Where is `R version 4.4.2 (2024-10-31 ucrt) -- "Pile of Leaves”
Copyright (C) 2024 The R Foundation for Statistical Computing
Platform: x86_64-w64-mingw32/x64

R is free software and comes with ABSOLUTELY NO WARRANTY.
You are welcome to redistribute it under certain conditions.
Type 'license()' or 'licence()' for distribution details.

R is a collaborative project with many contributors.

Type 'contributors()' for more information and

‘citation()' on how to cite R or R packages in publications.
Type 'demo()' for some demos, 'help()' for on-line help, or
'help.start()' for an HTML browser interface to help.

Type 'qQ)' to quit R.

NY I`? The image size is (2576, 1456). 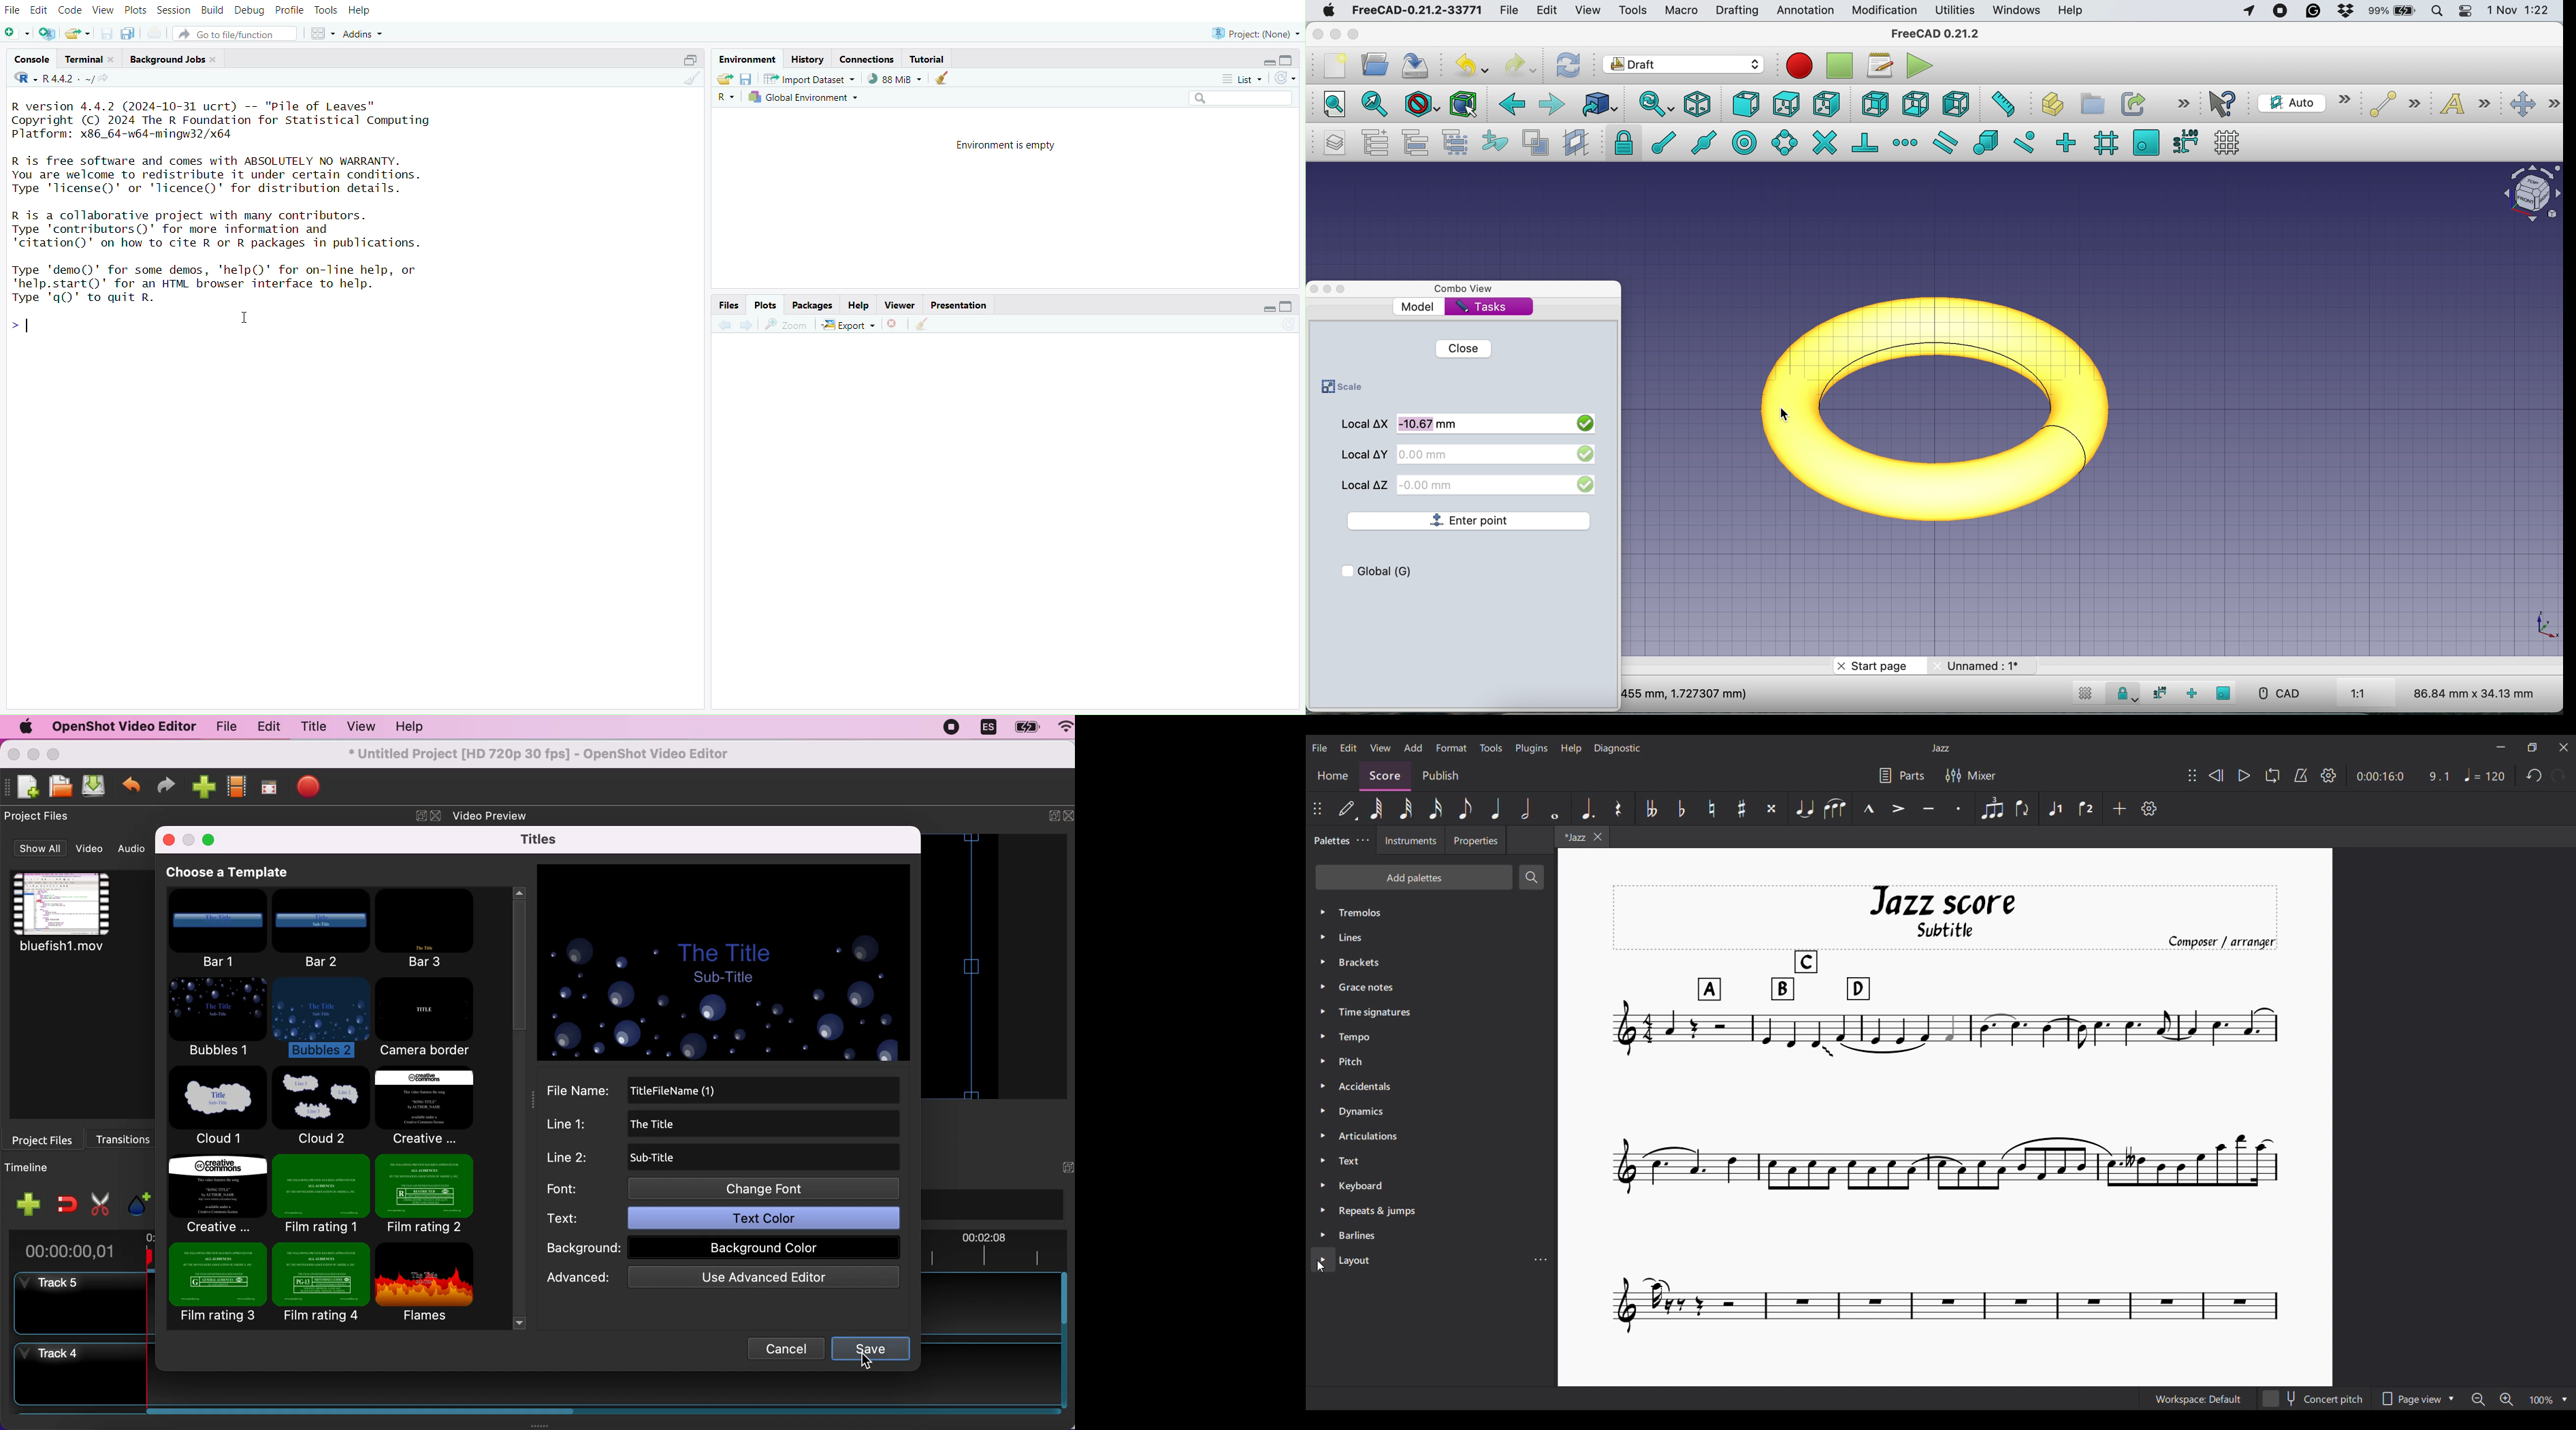 R version 4.4.2 (2024-10-31 ucrt) -- "Pile of Leaves”
Copyright (C) 2024 The R Foundation for Statistical Computing
Platform: x86_64-w64-mingw32/x64

R is free software and comes with ABSOLUTELY NO WARRANTY.
You are welcome to redistribute it under certain conditions.
Type 'license()' or 'licence()' for distribution details.

R is a collaborative project with many contributors.

Type 'contributors()' for more information and

‘citation()' on how to cite R or R packages in publications.
Type 'demo()' for some demos, 'help()' for on-line help, or
'help.start()' for an HTML browser interface to help.

Type 'qQ)' to quit R.

NY I is located at coordinates (241, 200).